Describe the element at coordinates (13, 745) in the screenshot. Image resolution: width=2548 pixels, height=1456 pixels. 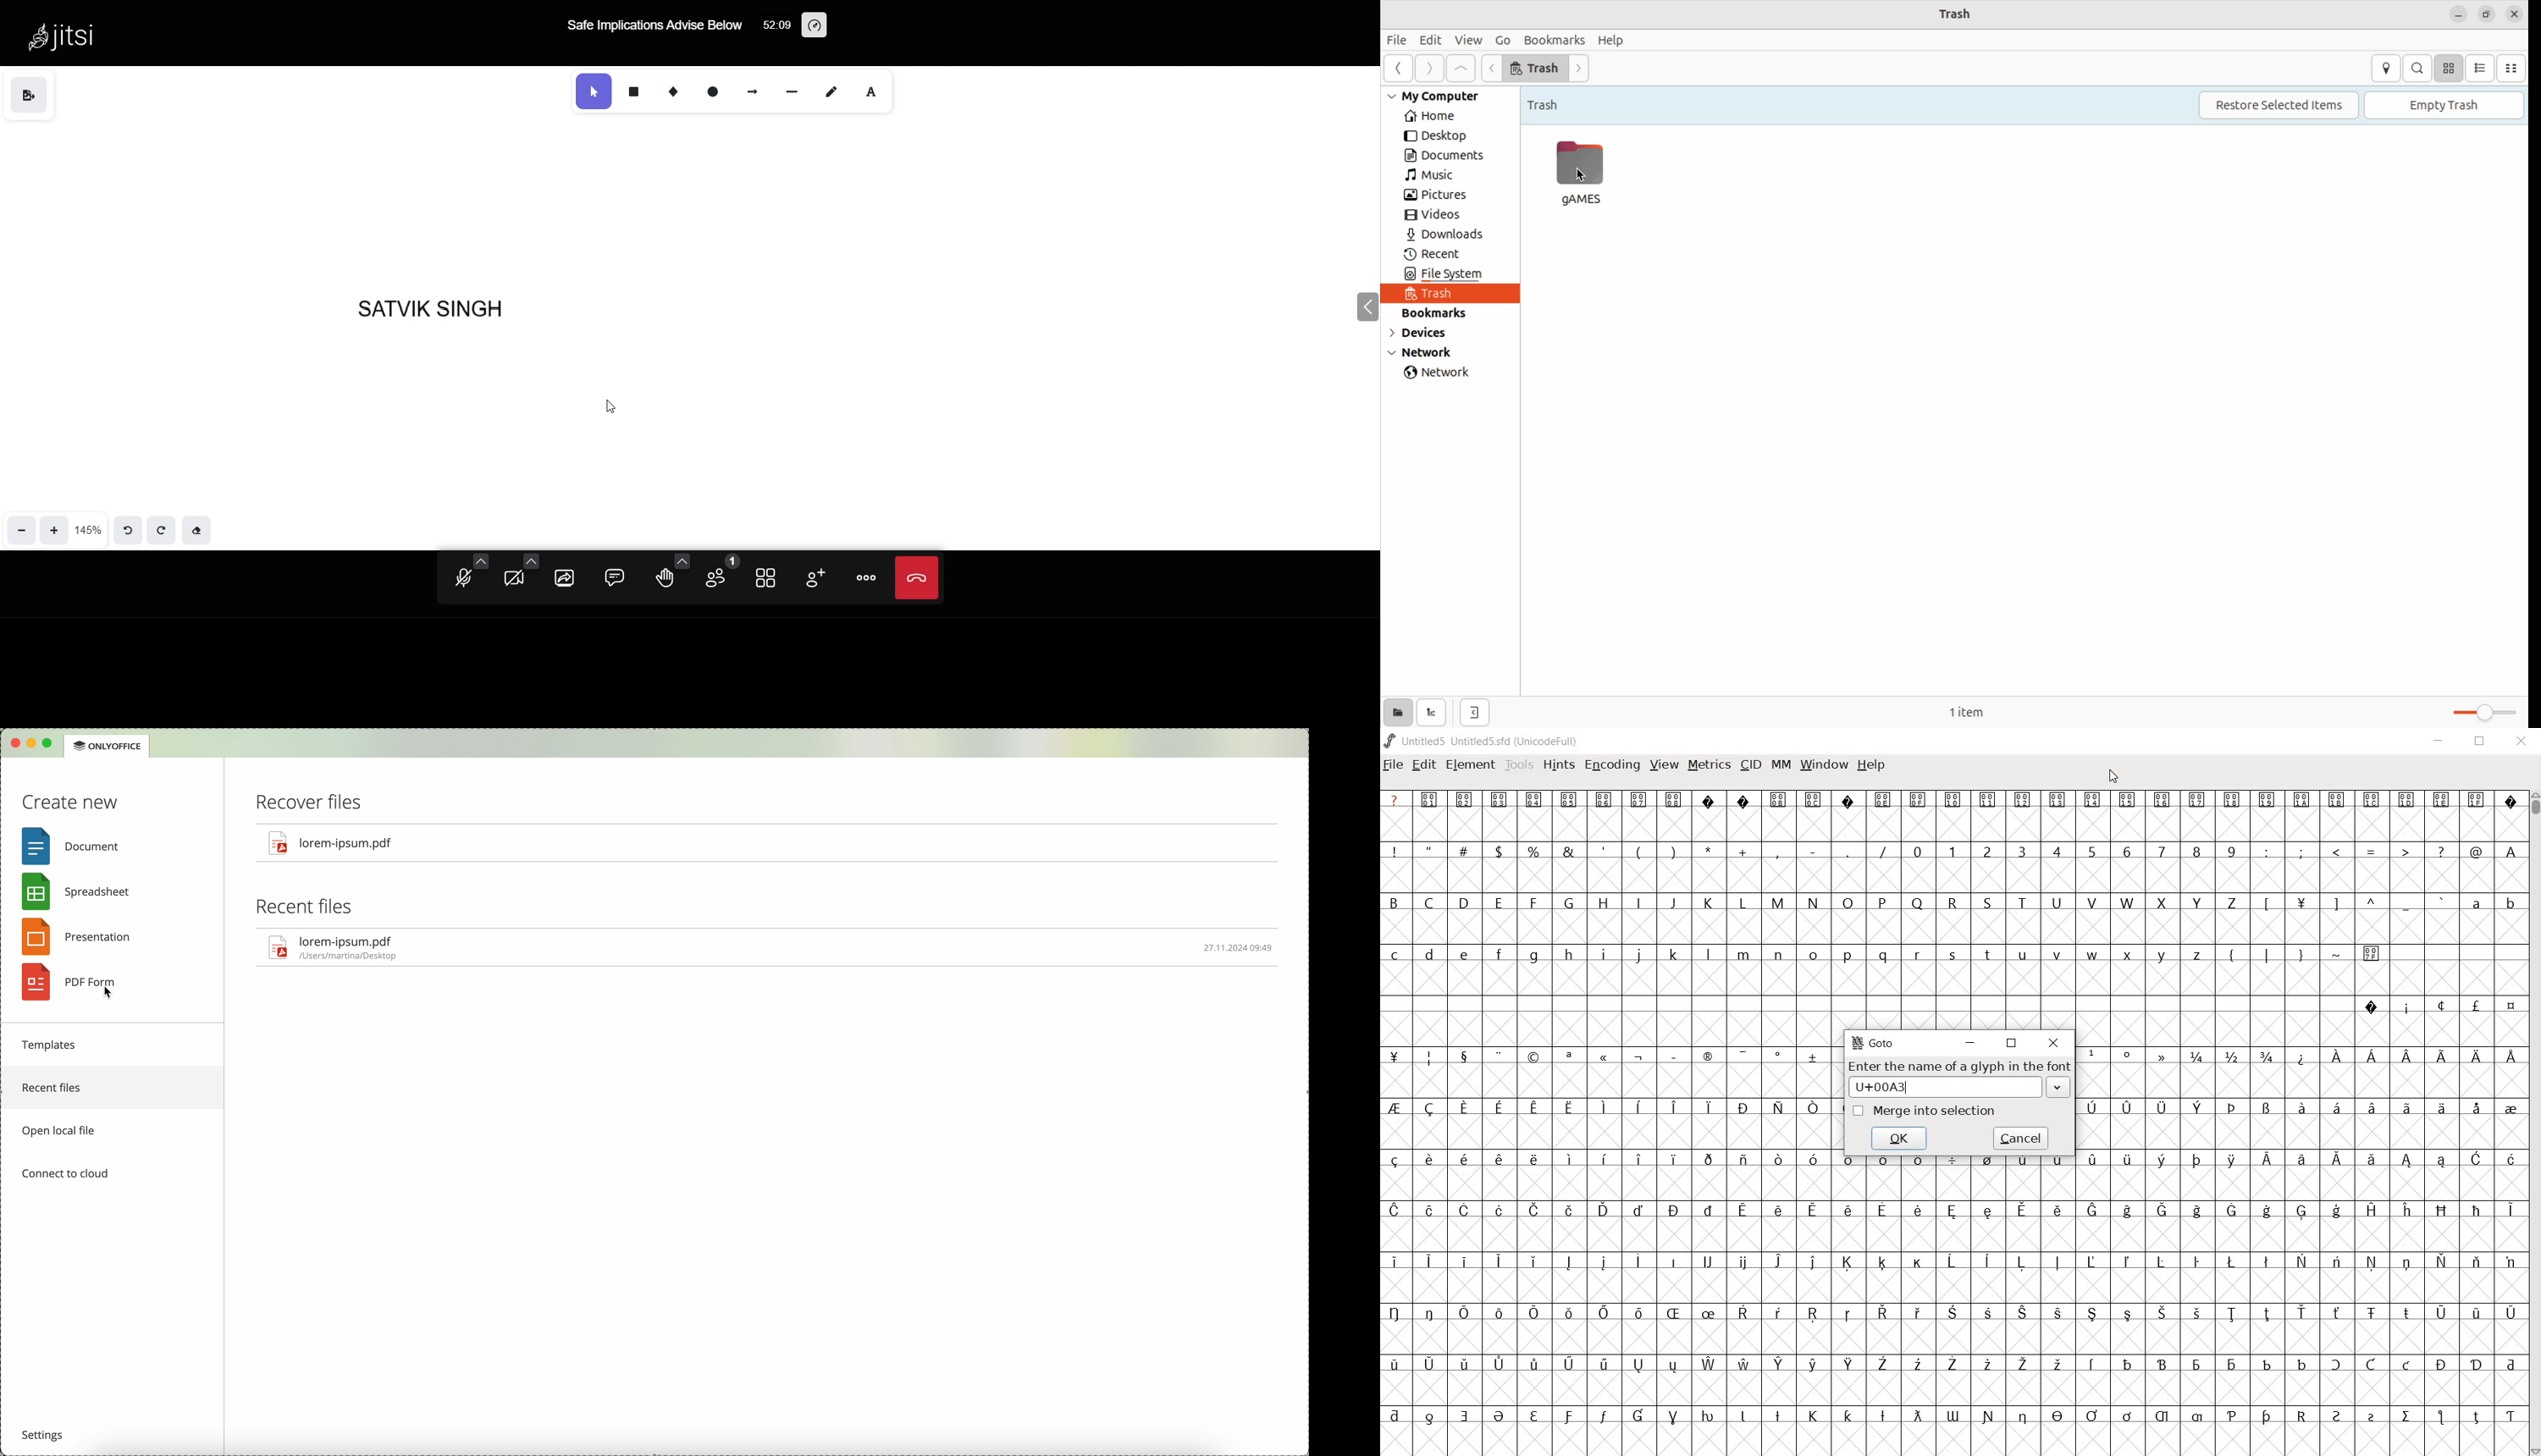
I see `close program` at that location.